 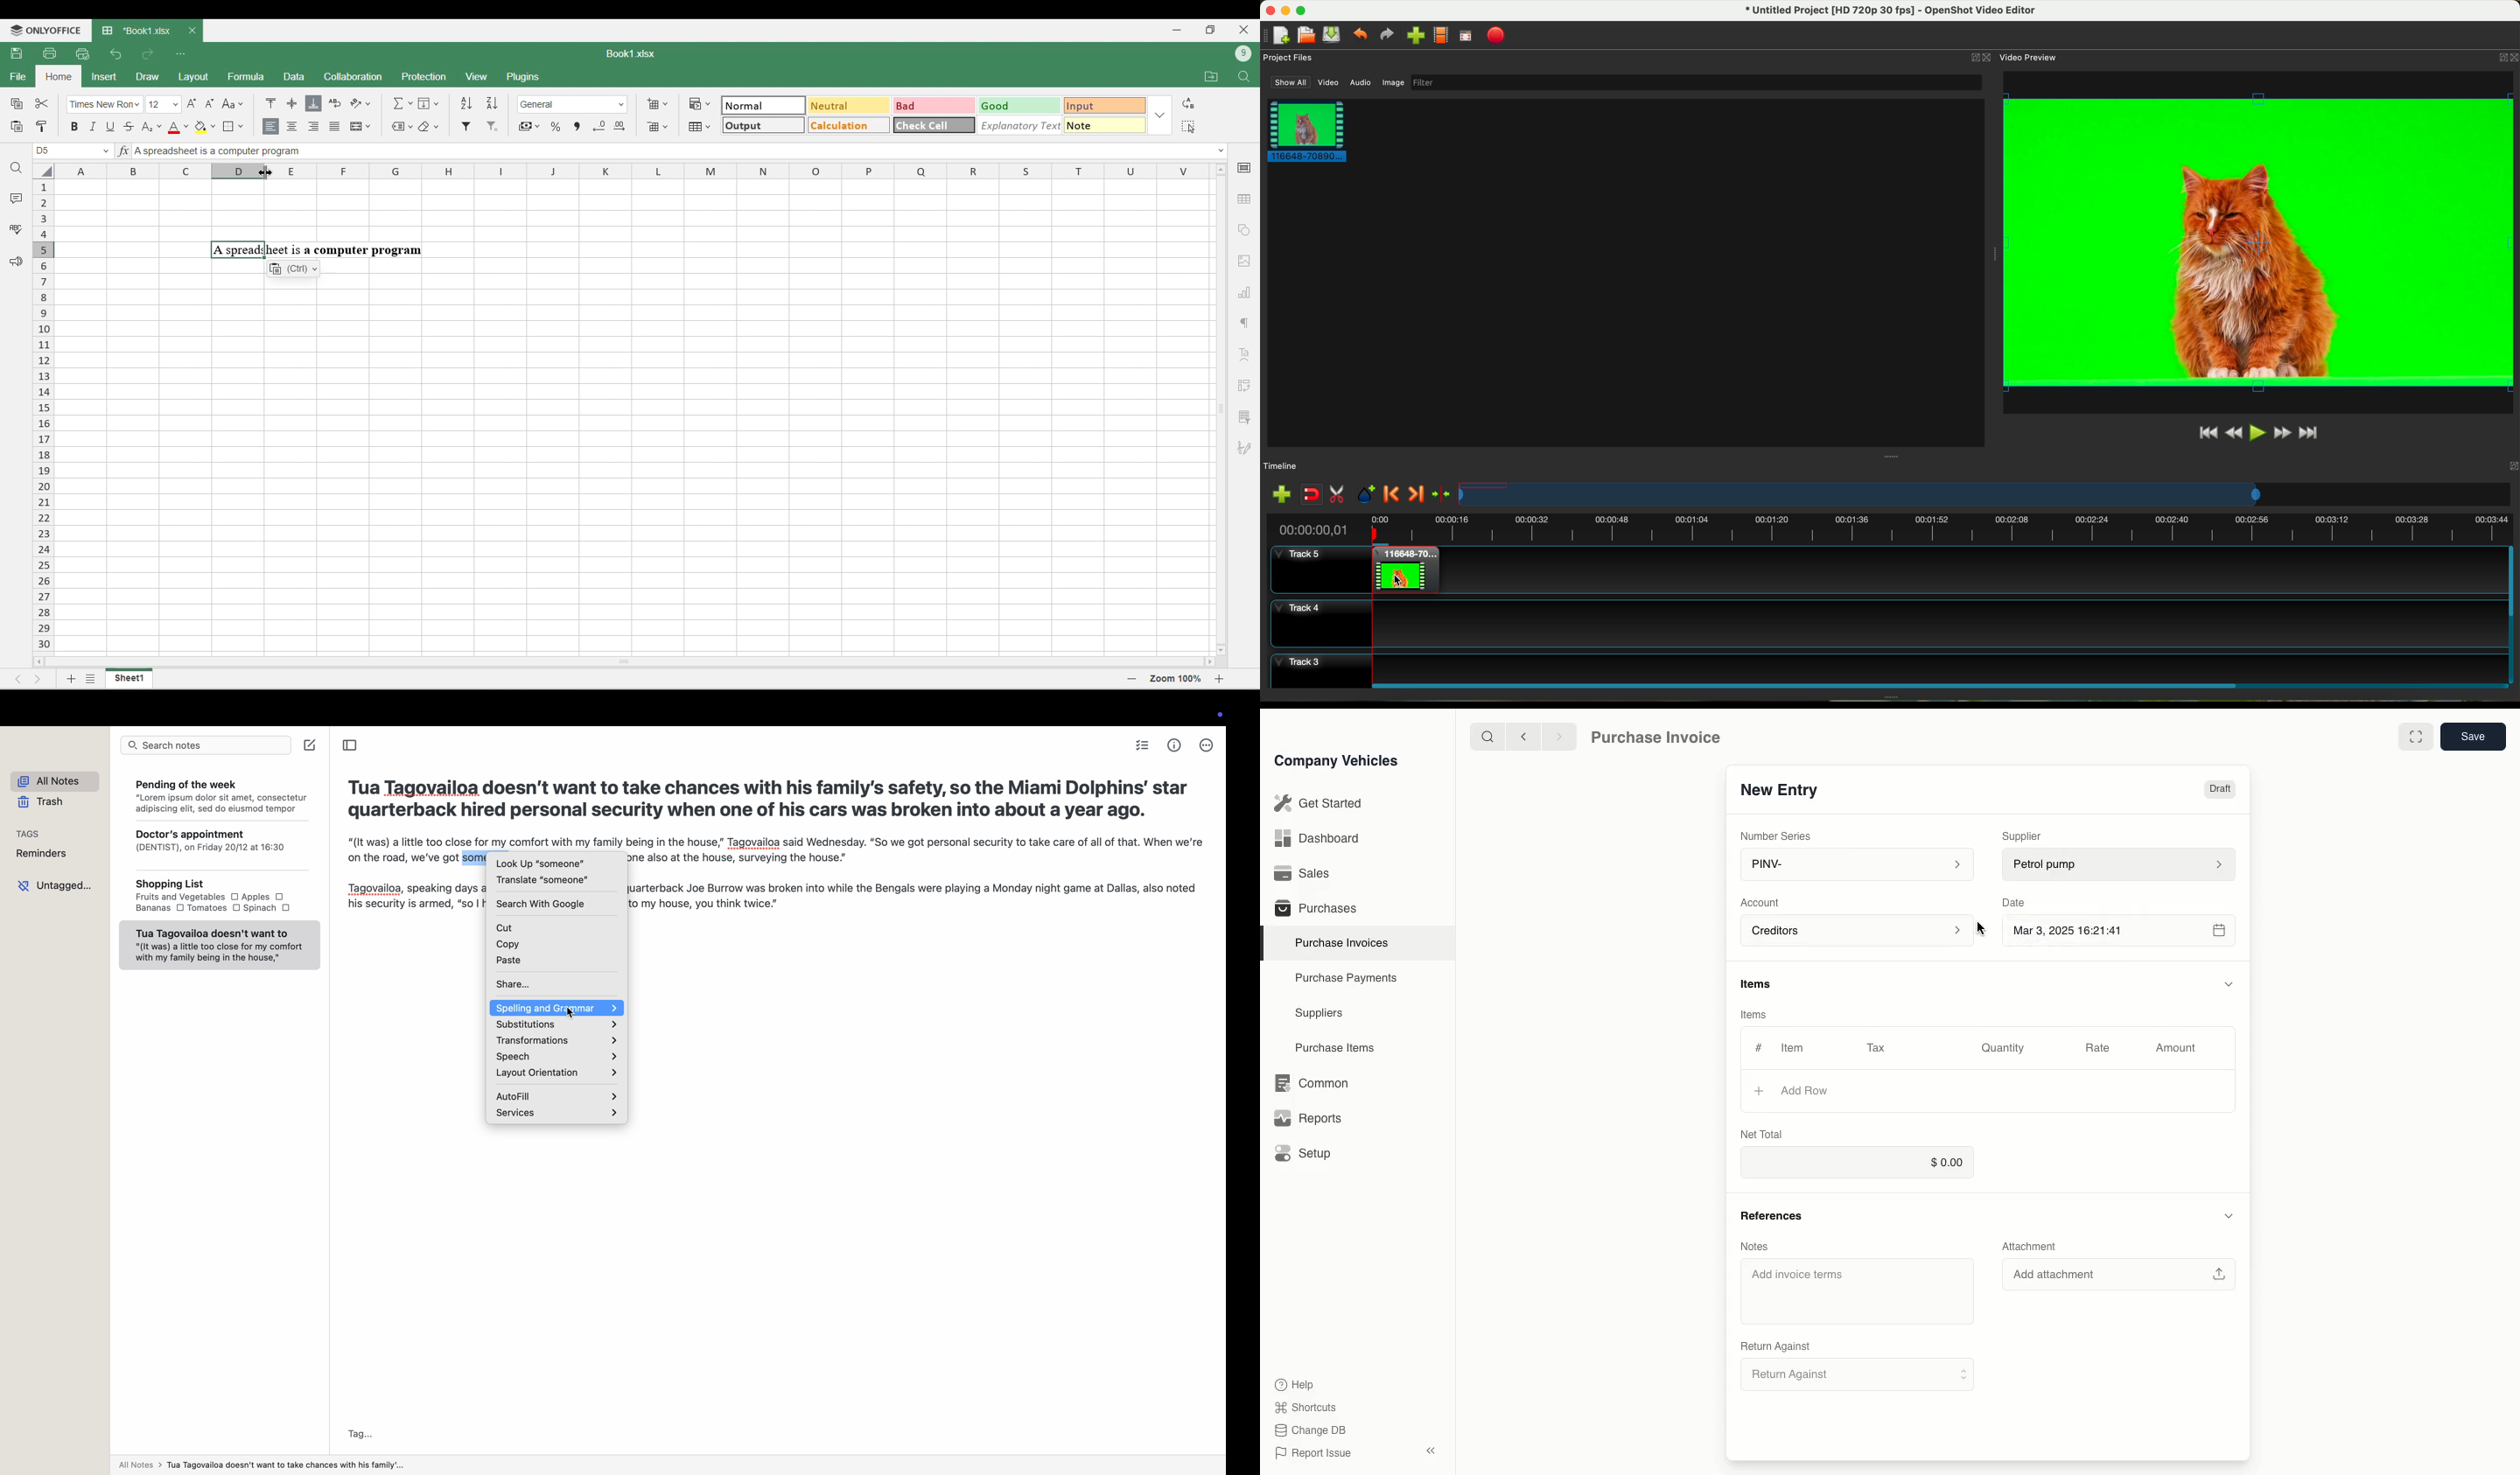 I want to click on Return Against, so click(x=1857, y=1374).